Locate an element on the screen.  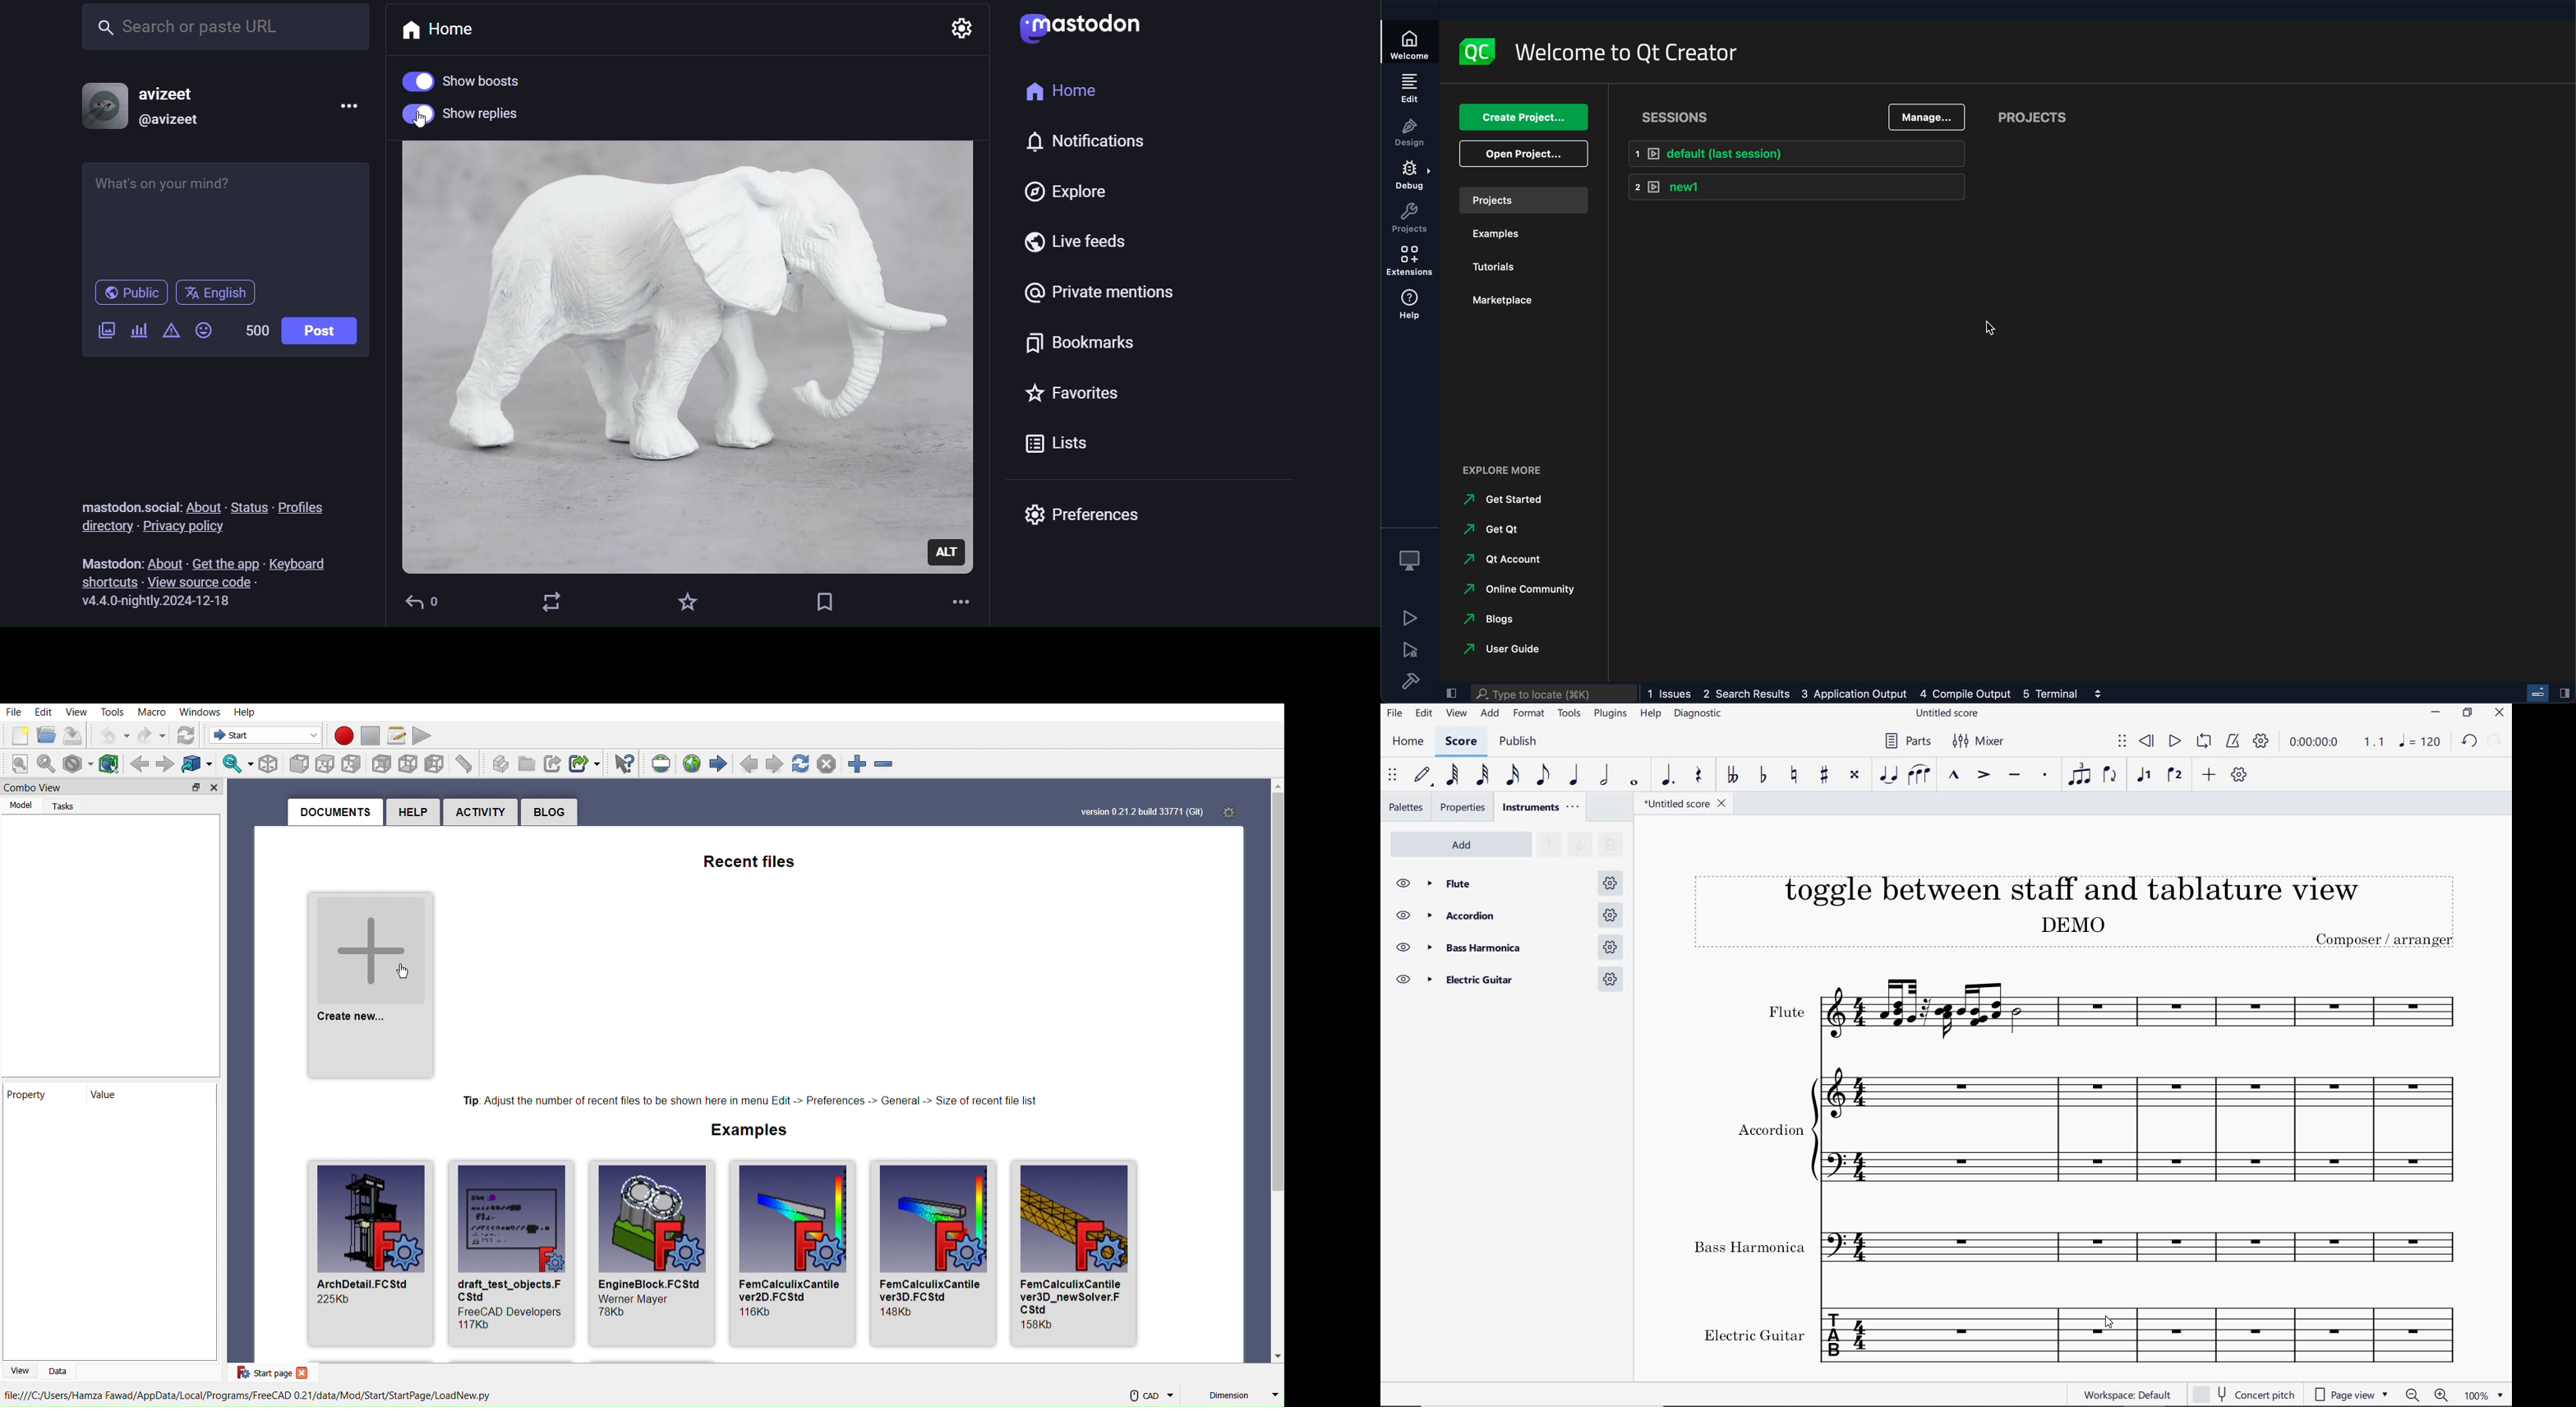
Previous page is located at coordinates (748, 764).